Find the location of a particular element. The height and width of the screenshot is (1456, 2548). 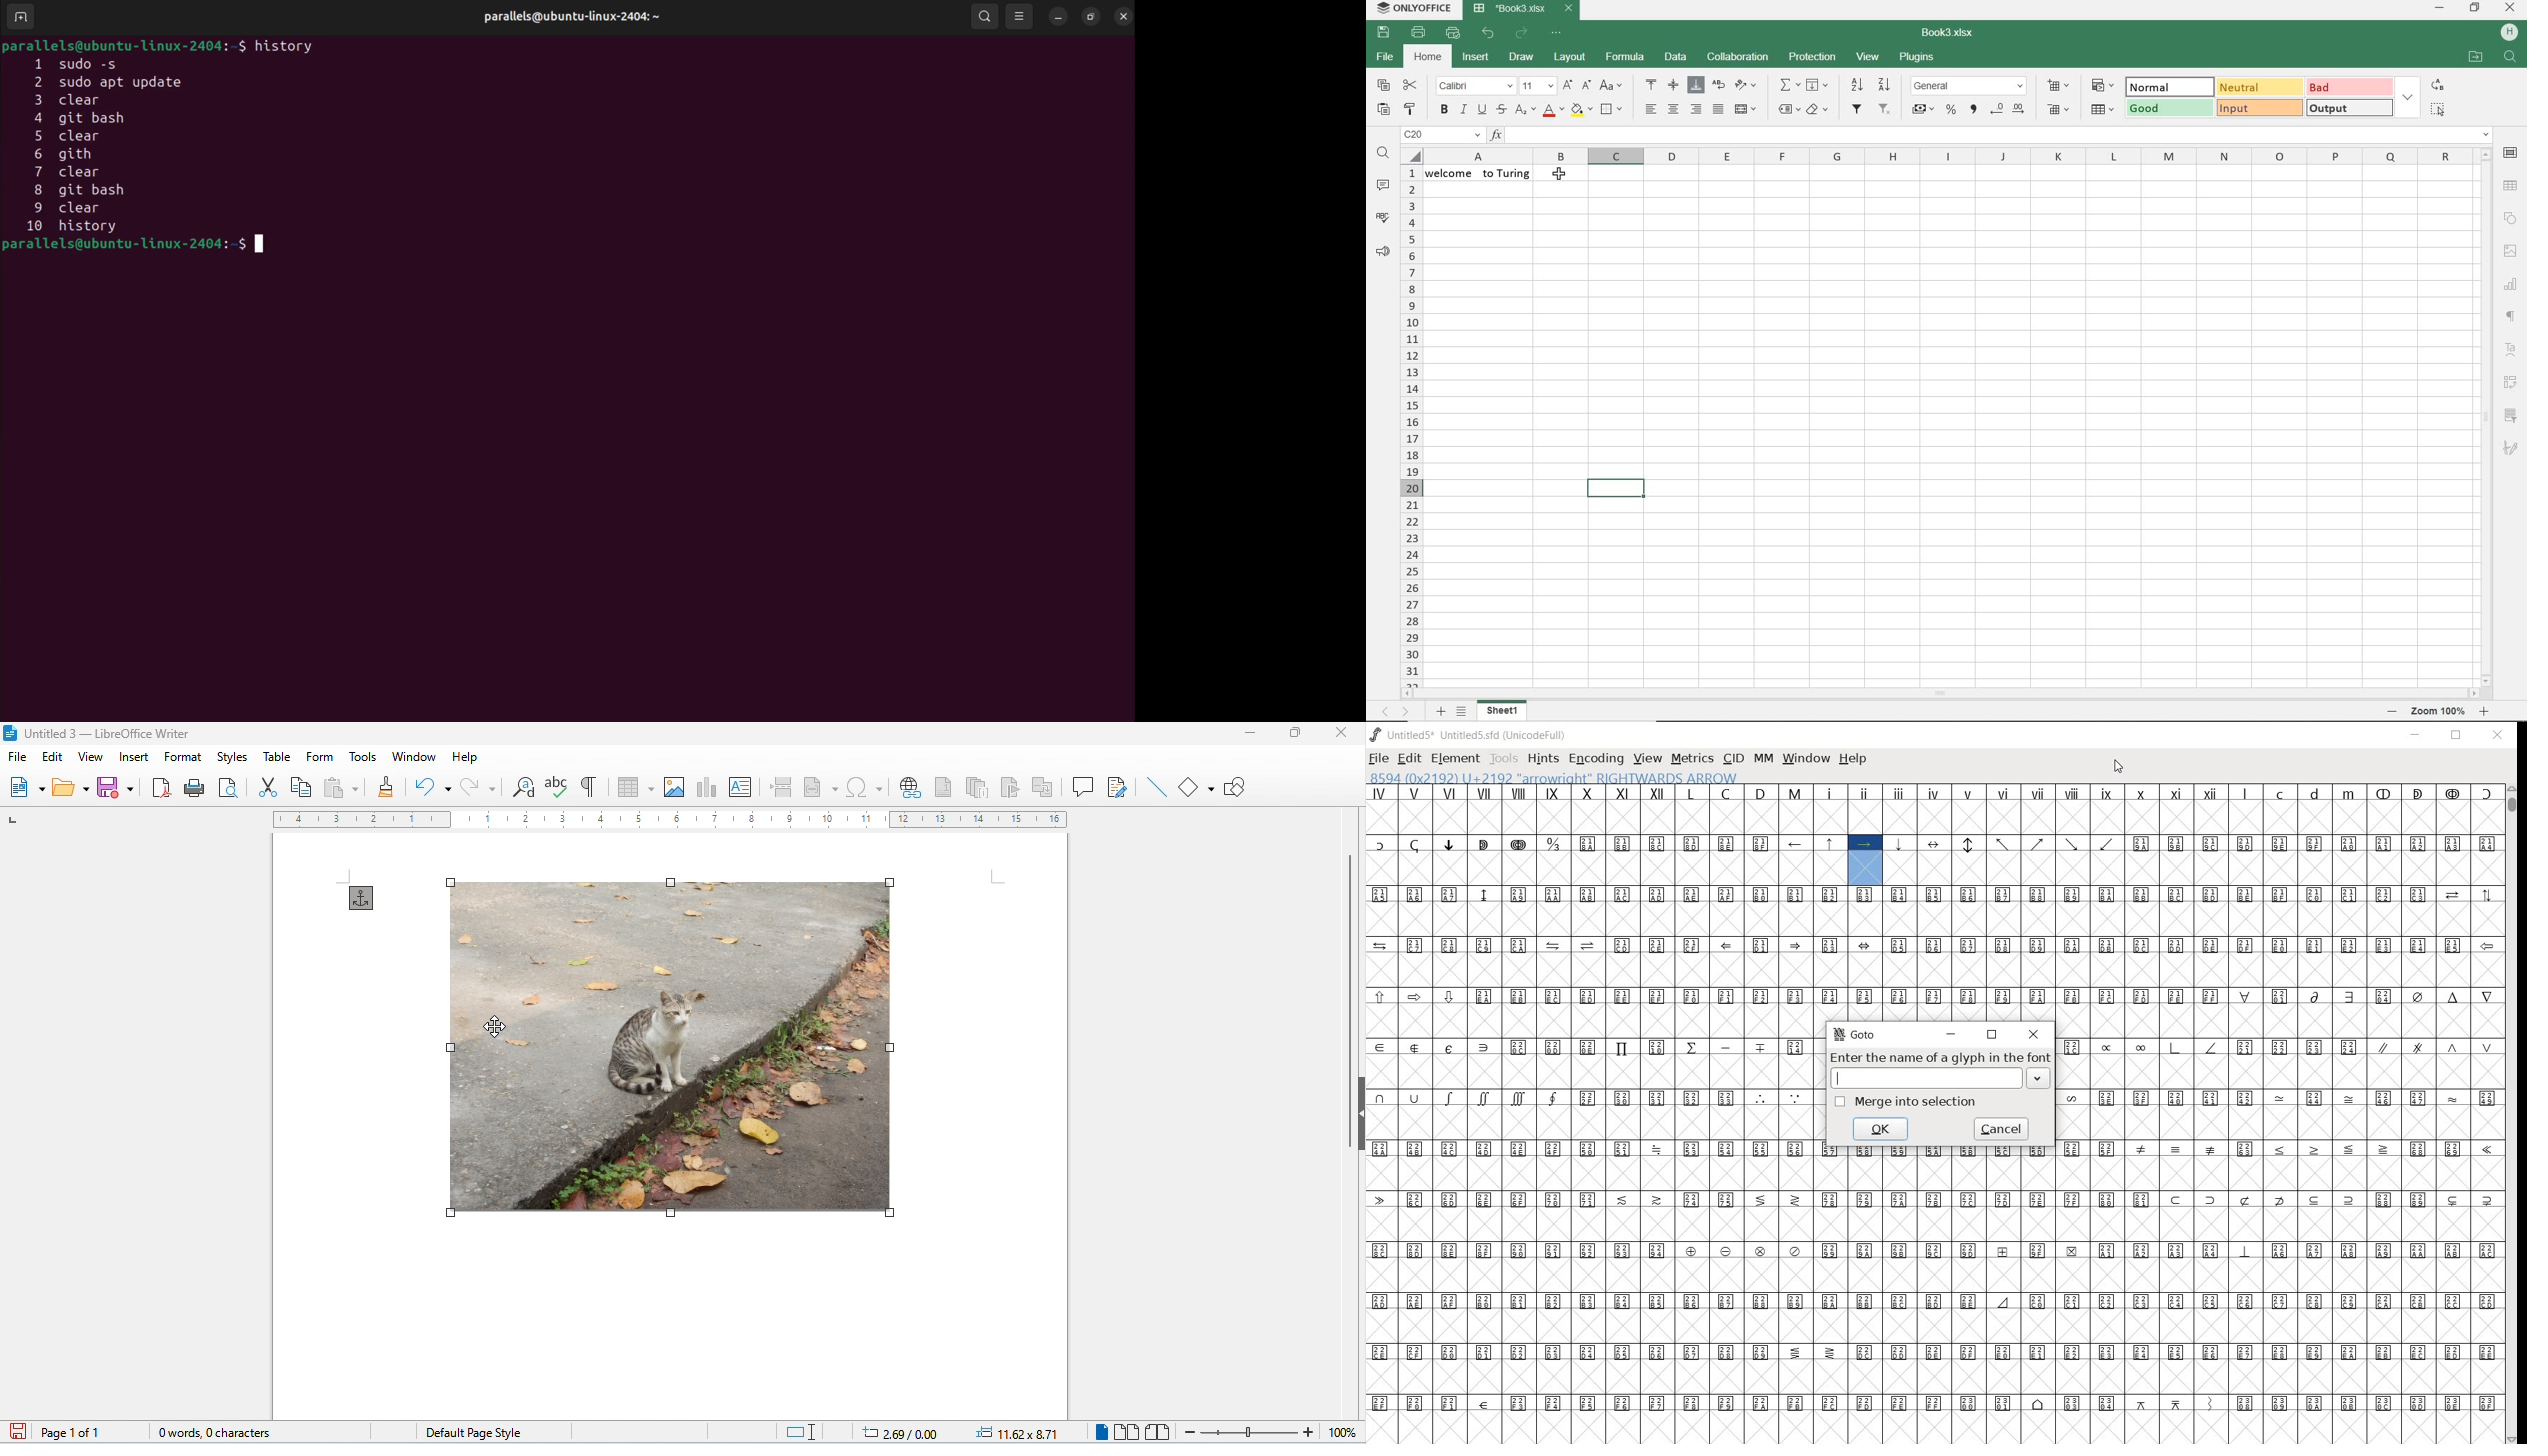

fill color is located at coordinates (1581, 111).